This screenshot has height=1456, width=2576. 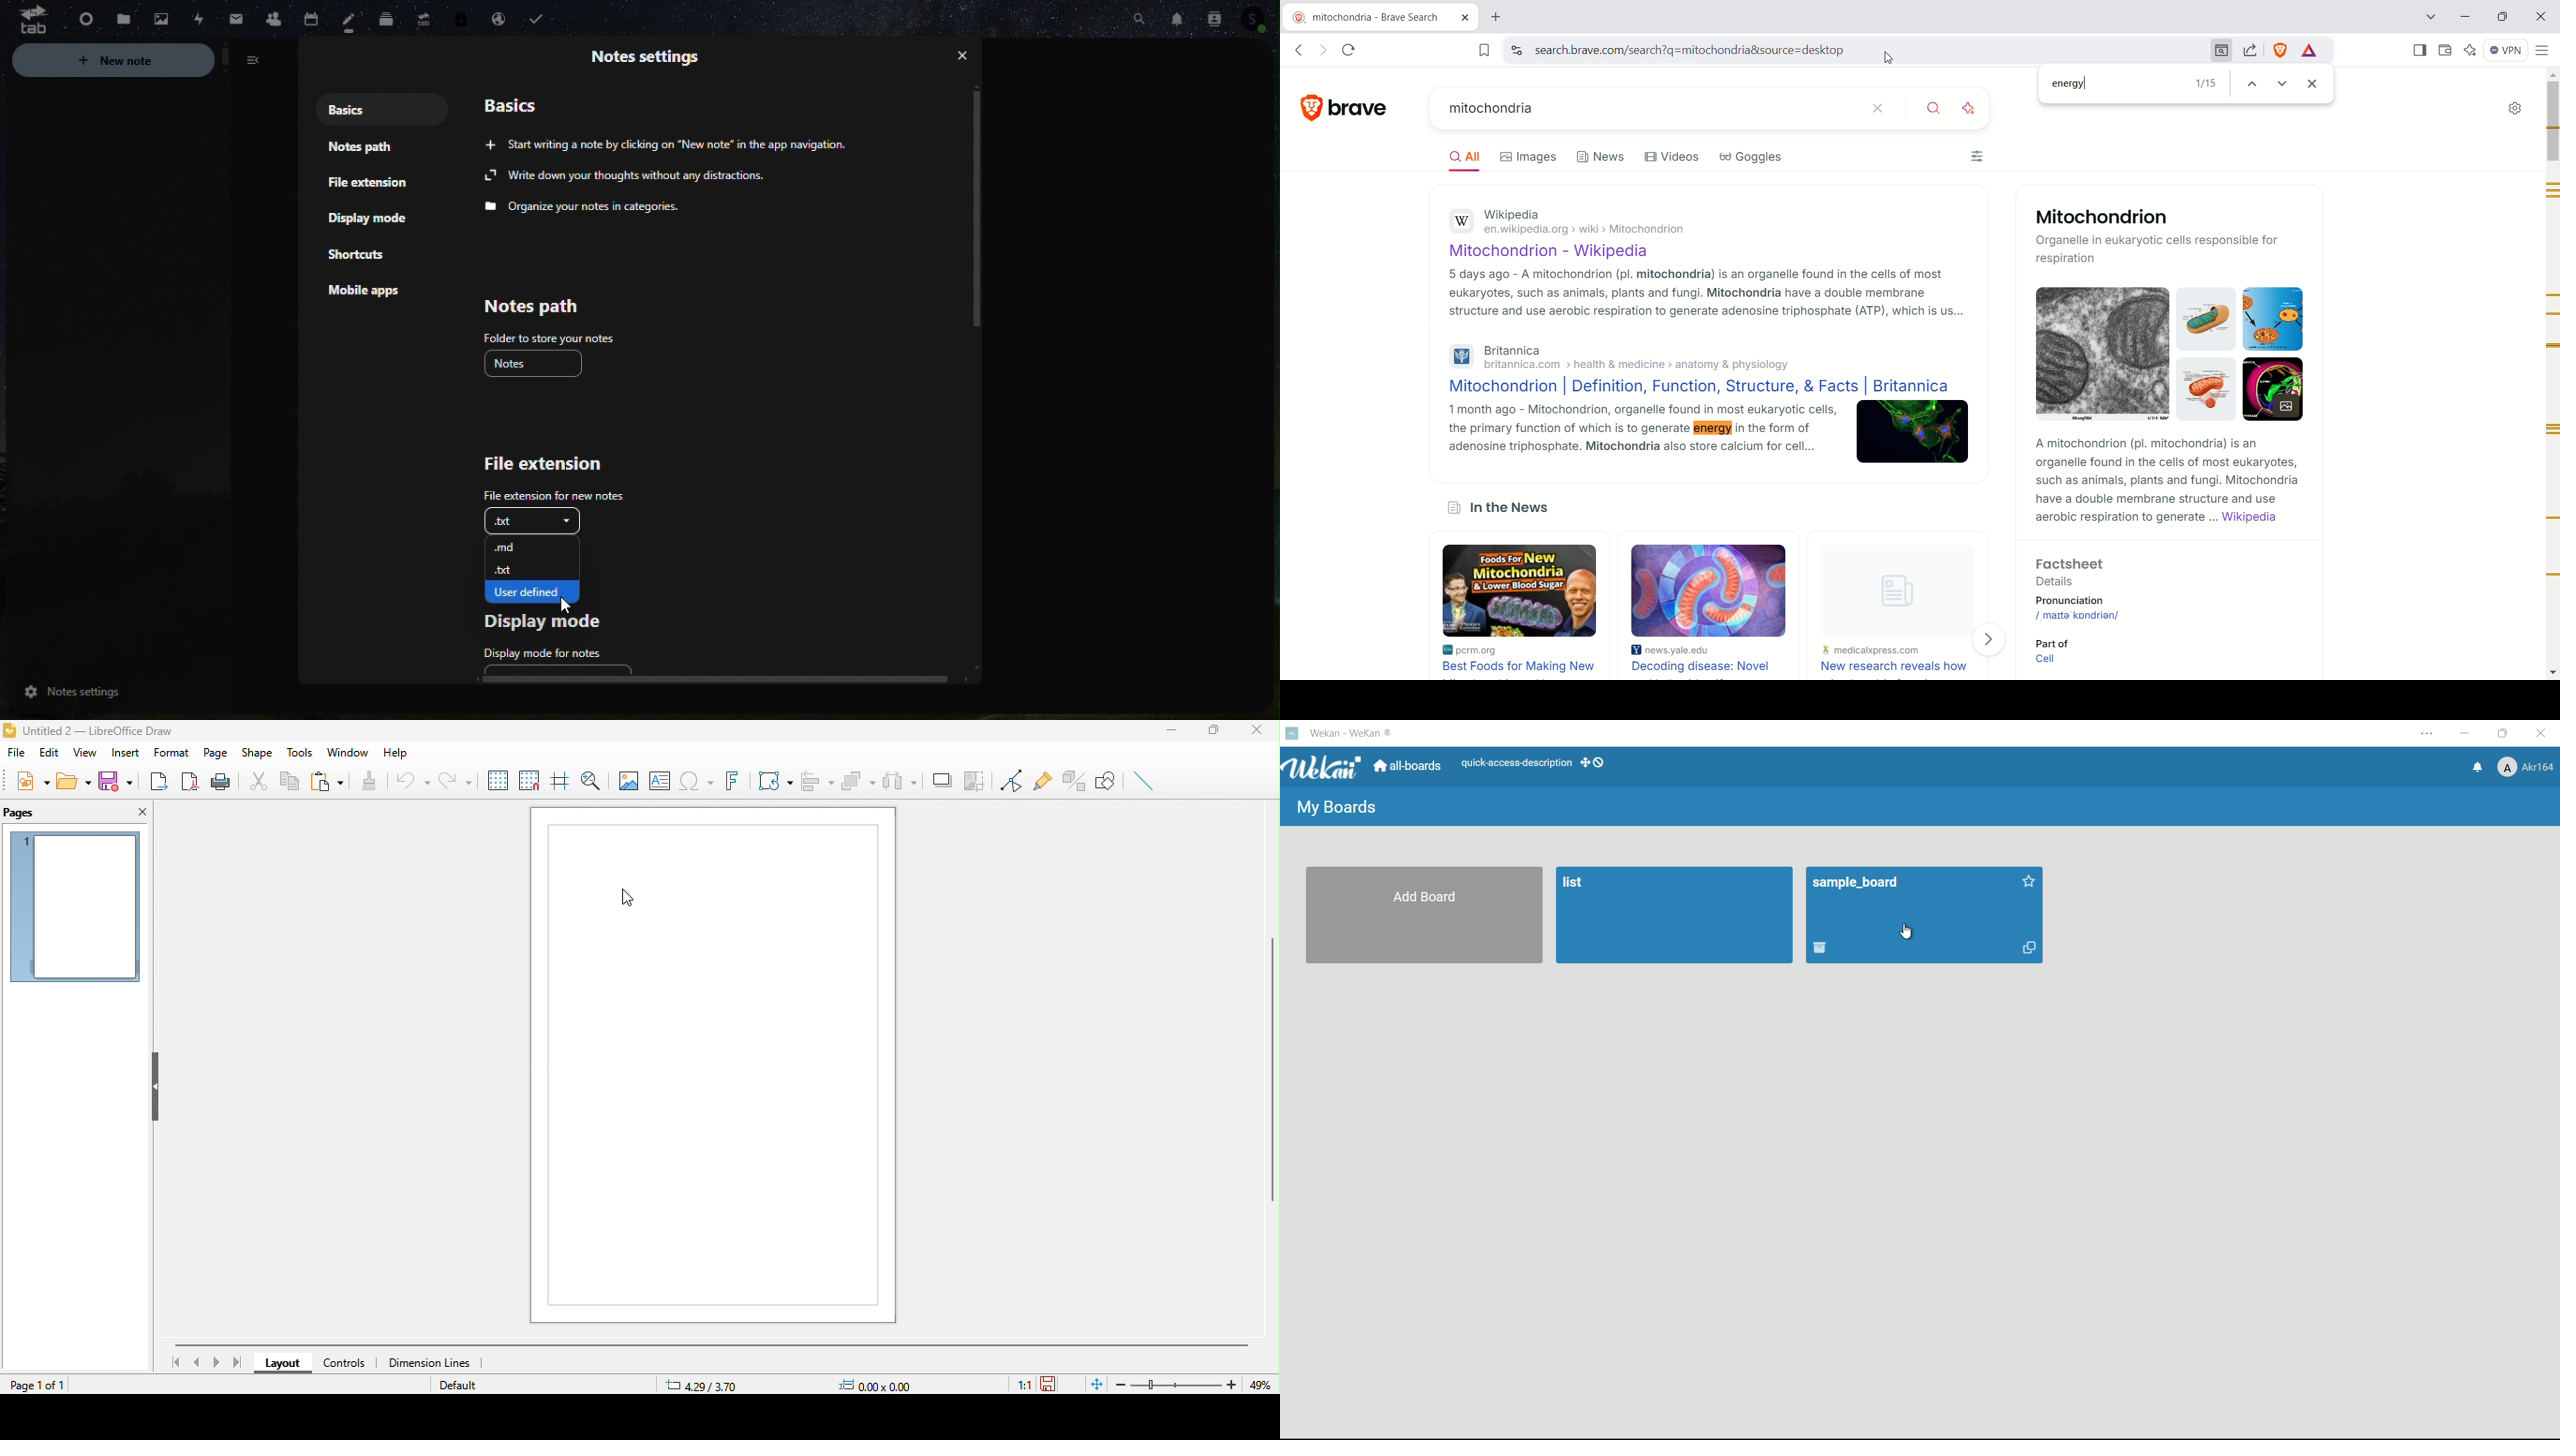 What do you see at coordinates (13, 756) in the screenshot?
I see `fil` at bounding box center [13, 756].